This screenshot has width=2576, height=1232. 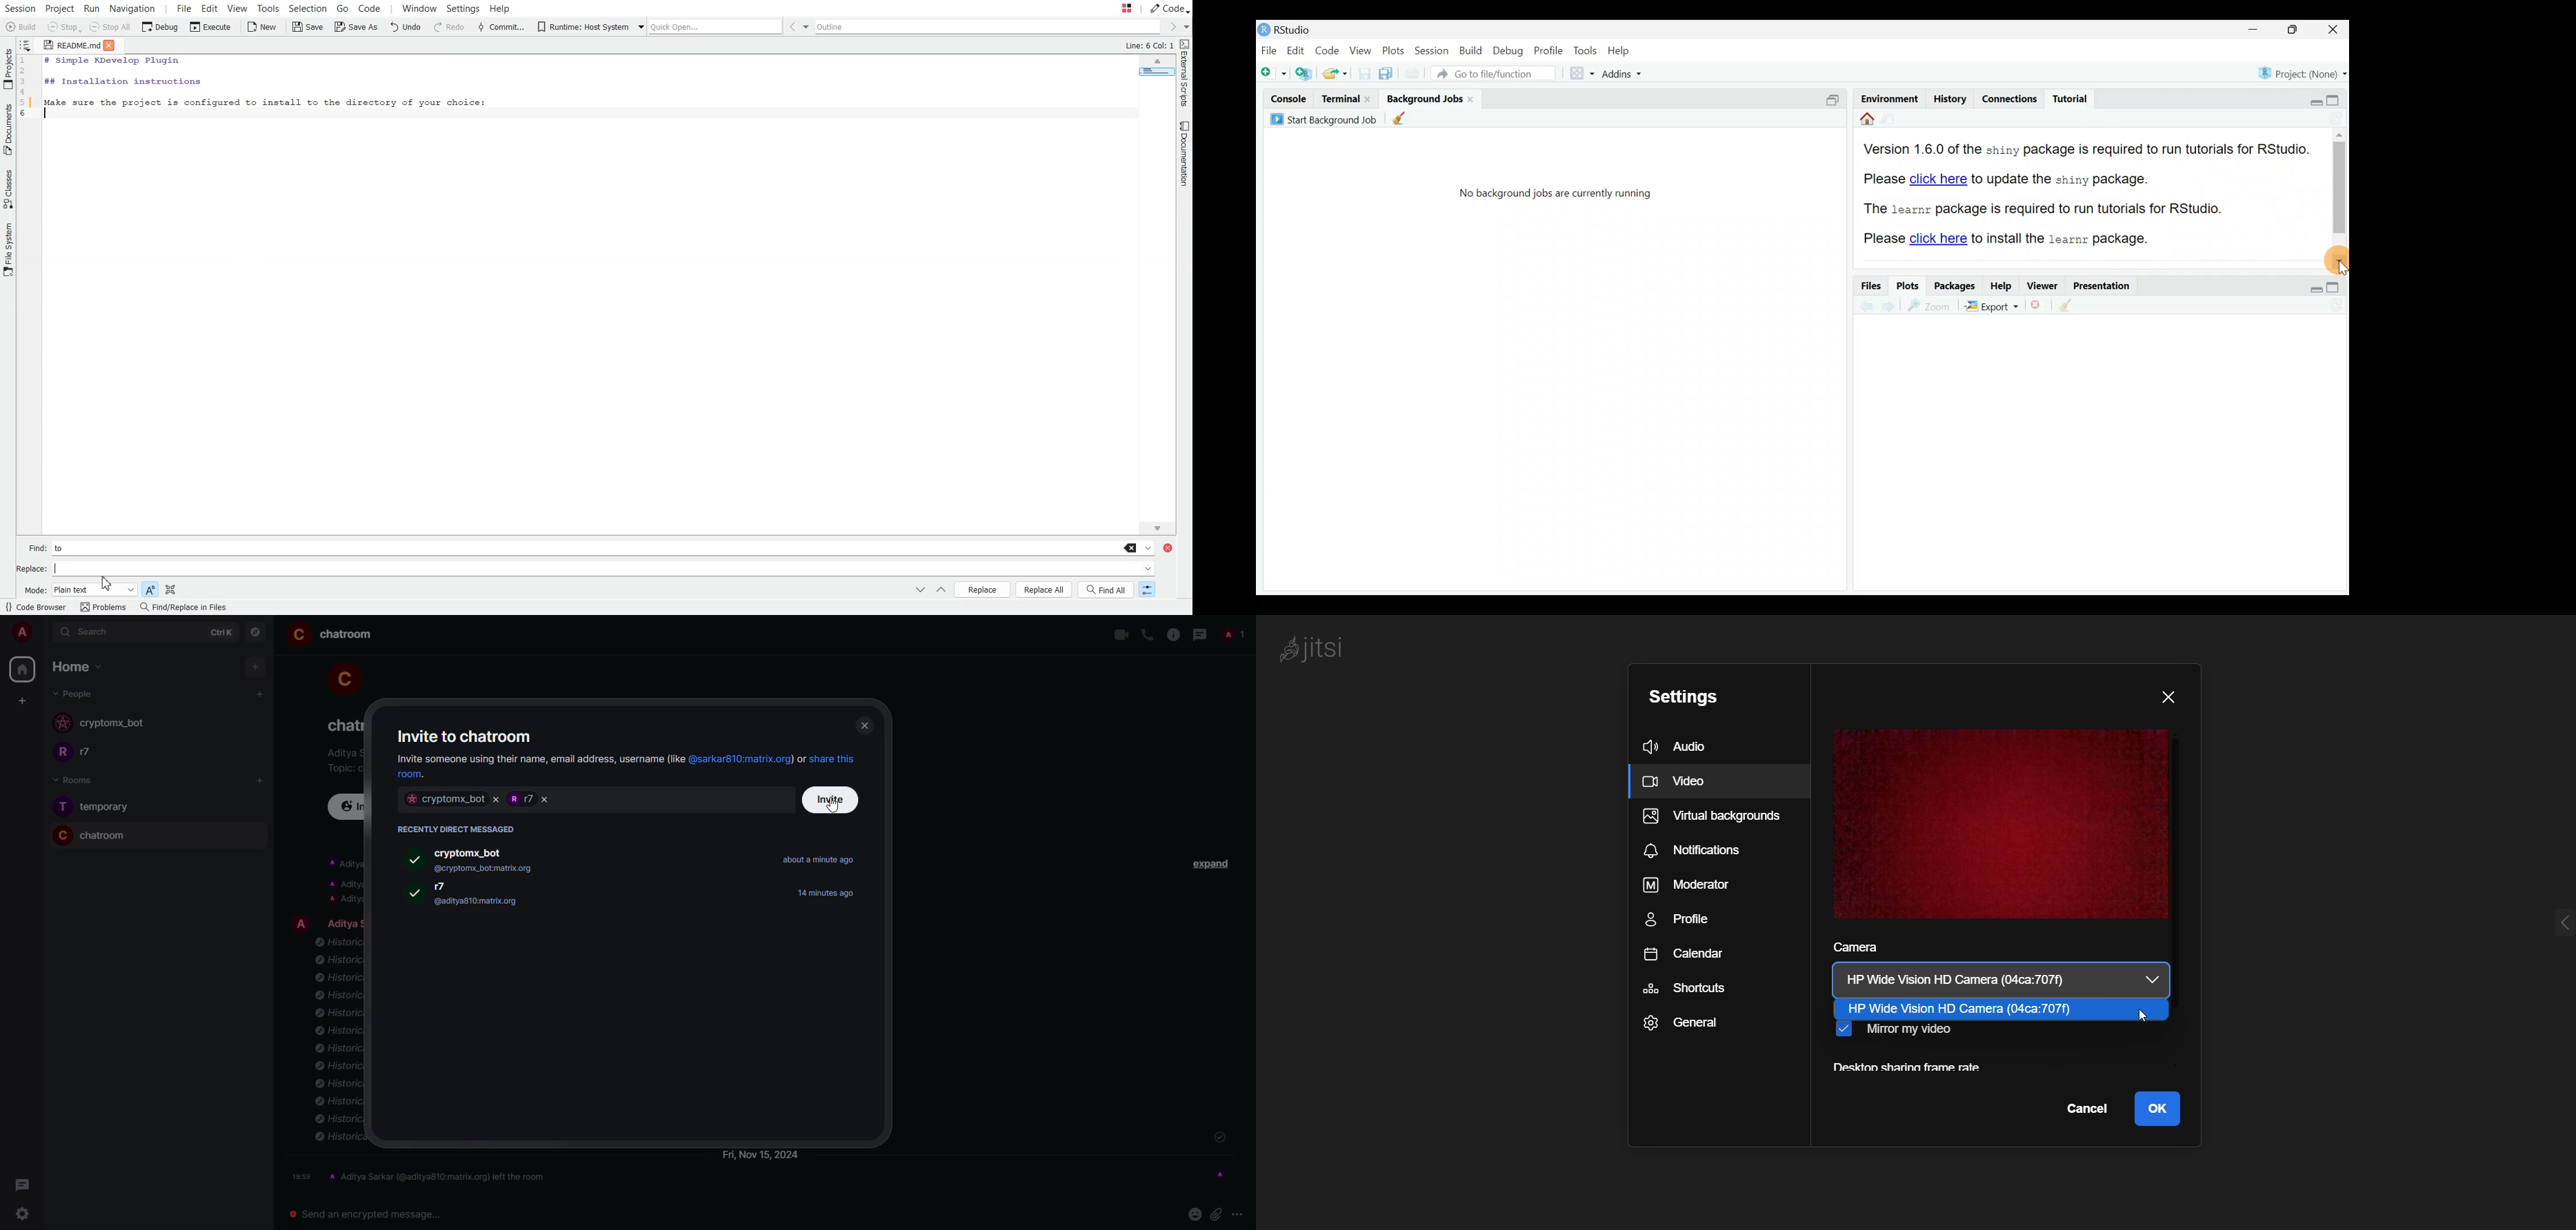 What do you see at coordinates (1423, 99) in the screenshot?
I see `Background jobs` at bounding box center [1423, 99].